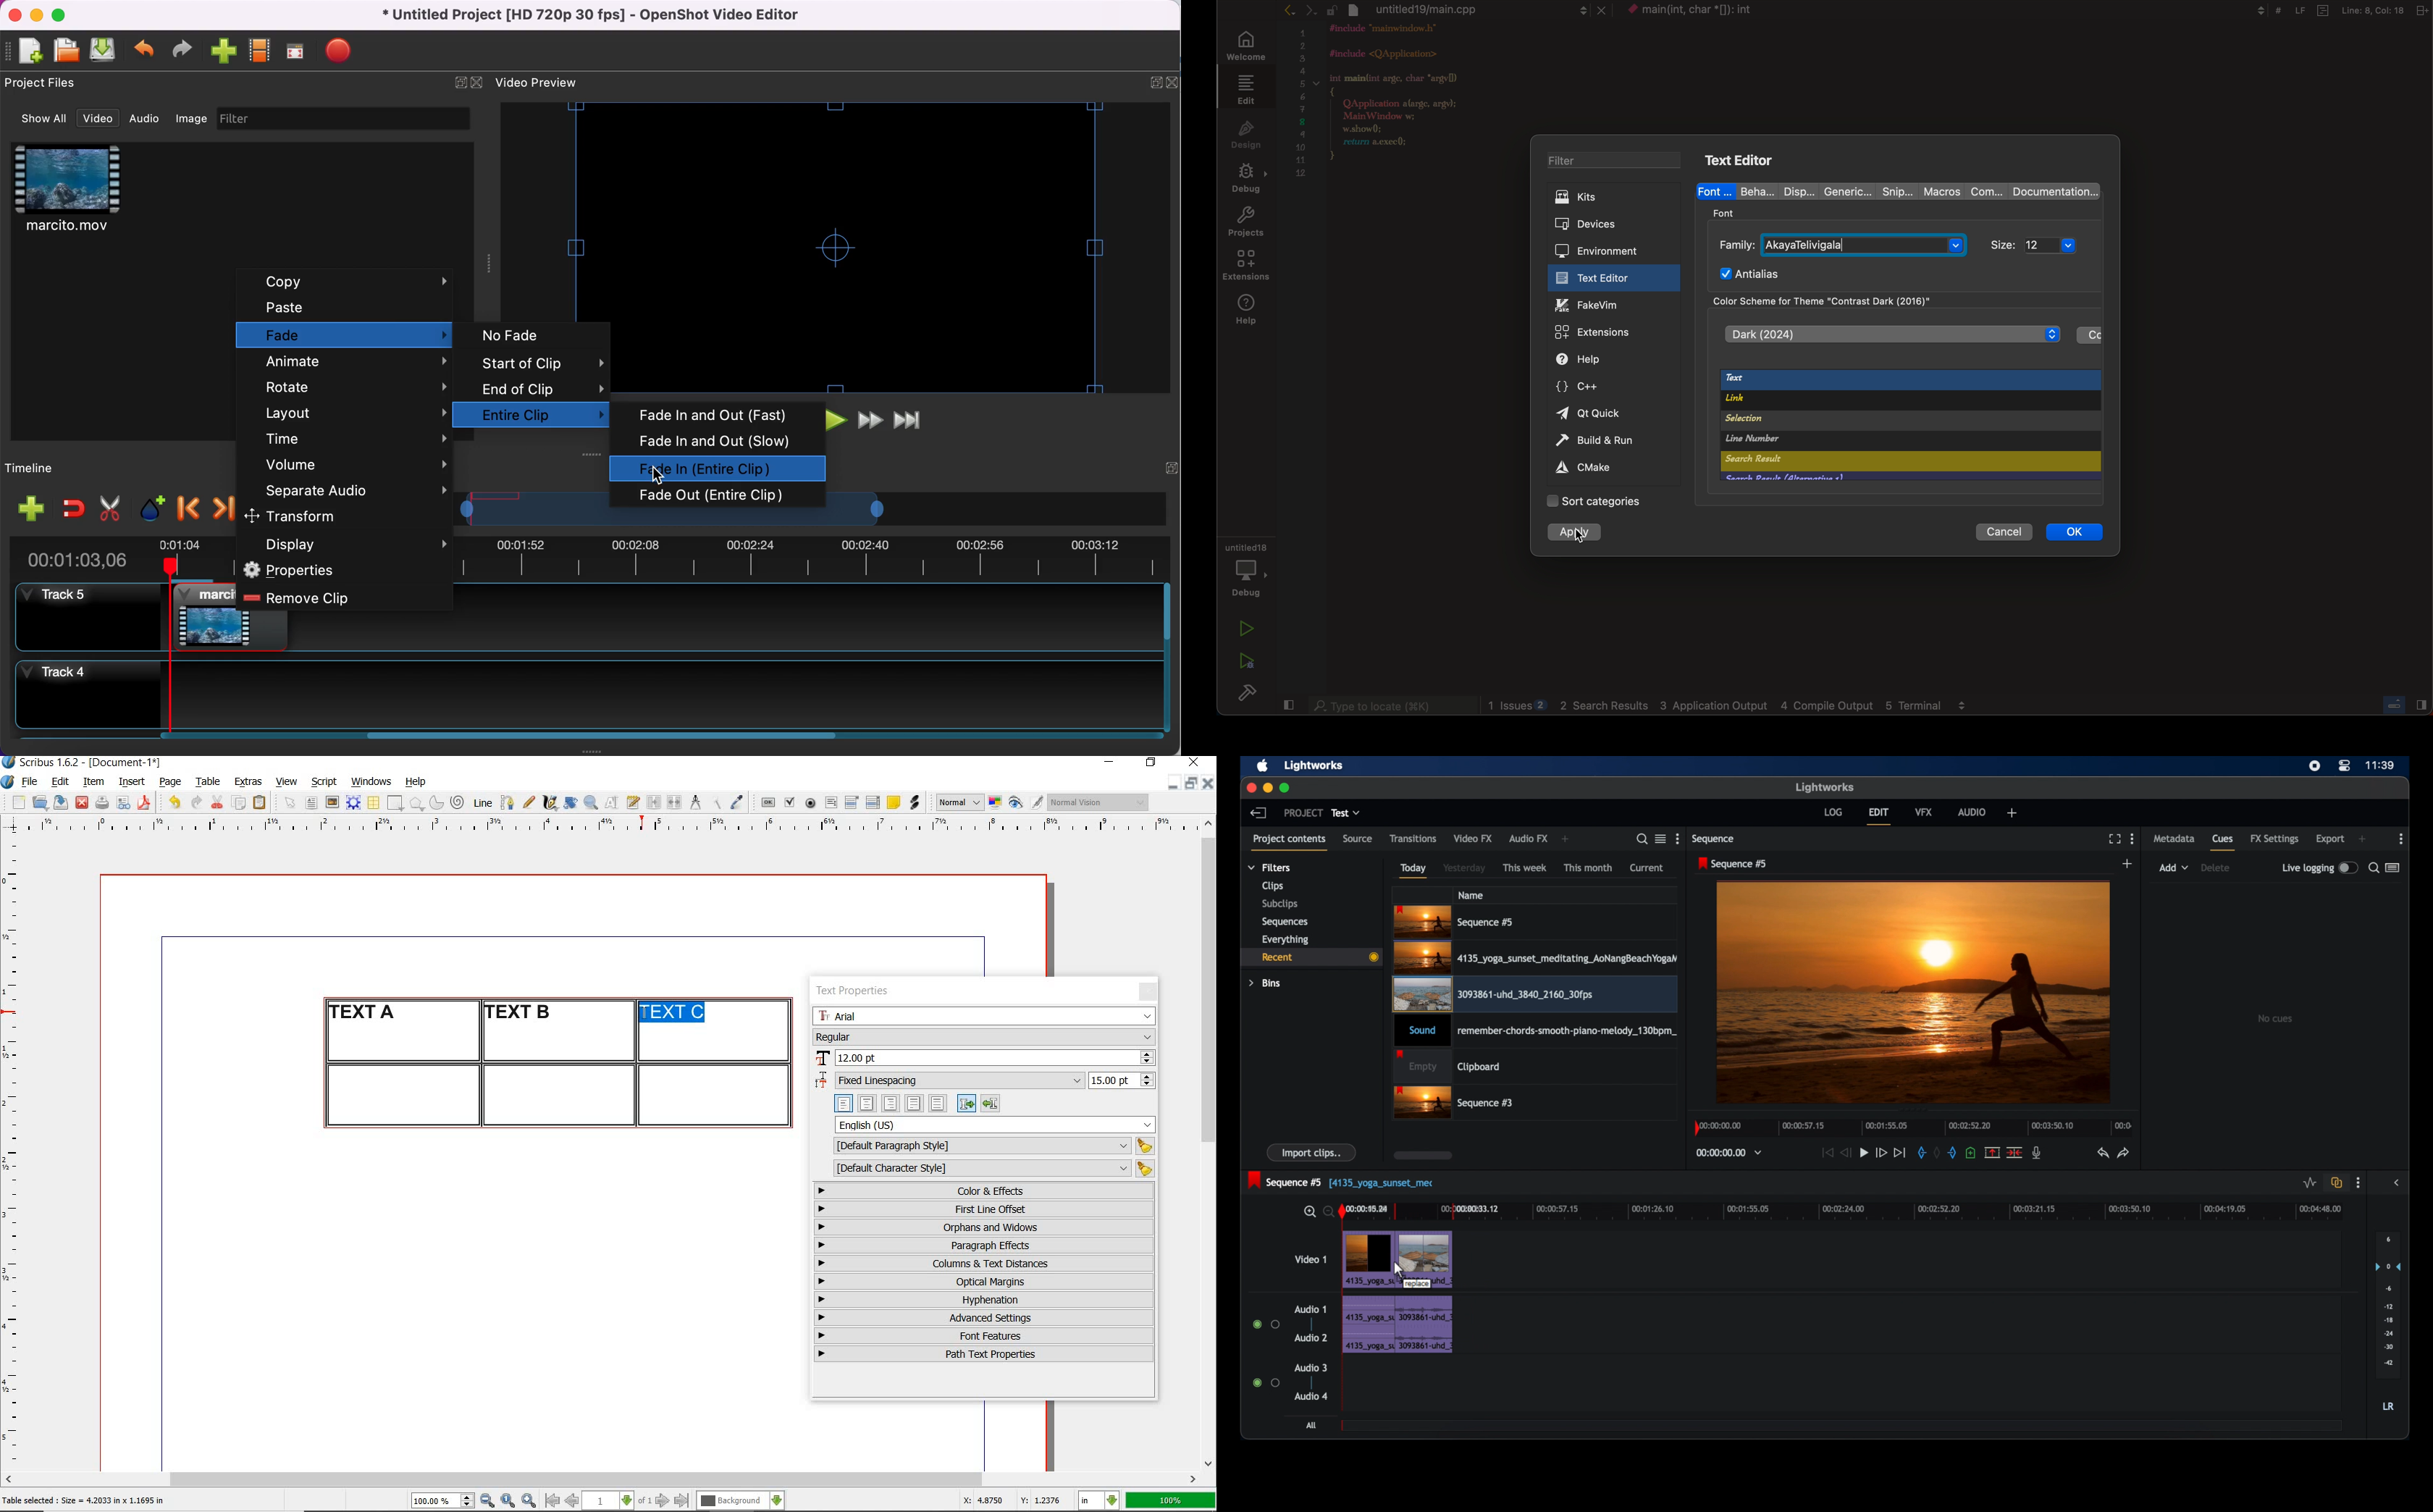  Describe the element at coordinates (1281, 903) in the screenshot. I see `subclips` at that location.